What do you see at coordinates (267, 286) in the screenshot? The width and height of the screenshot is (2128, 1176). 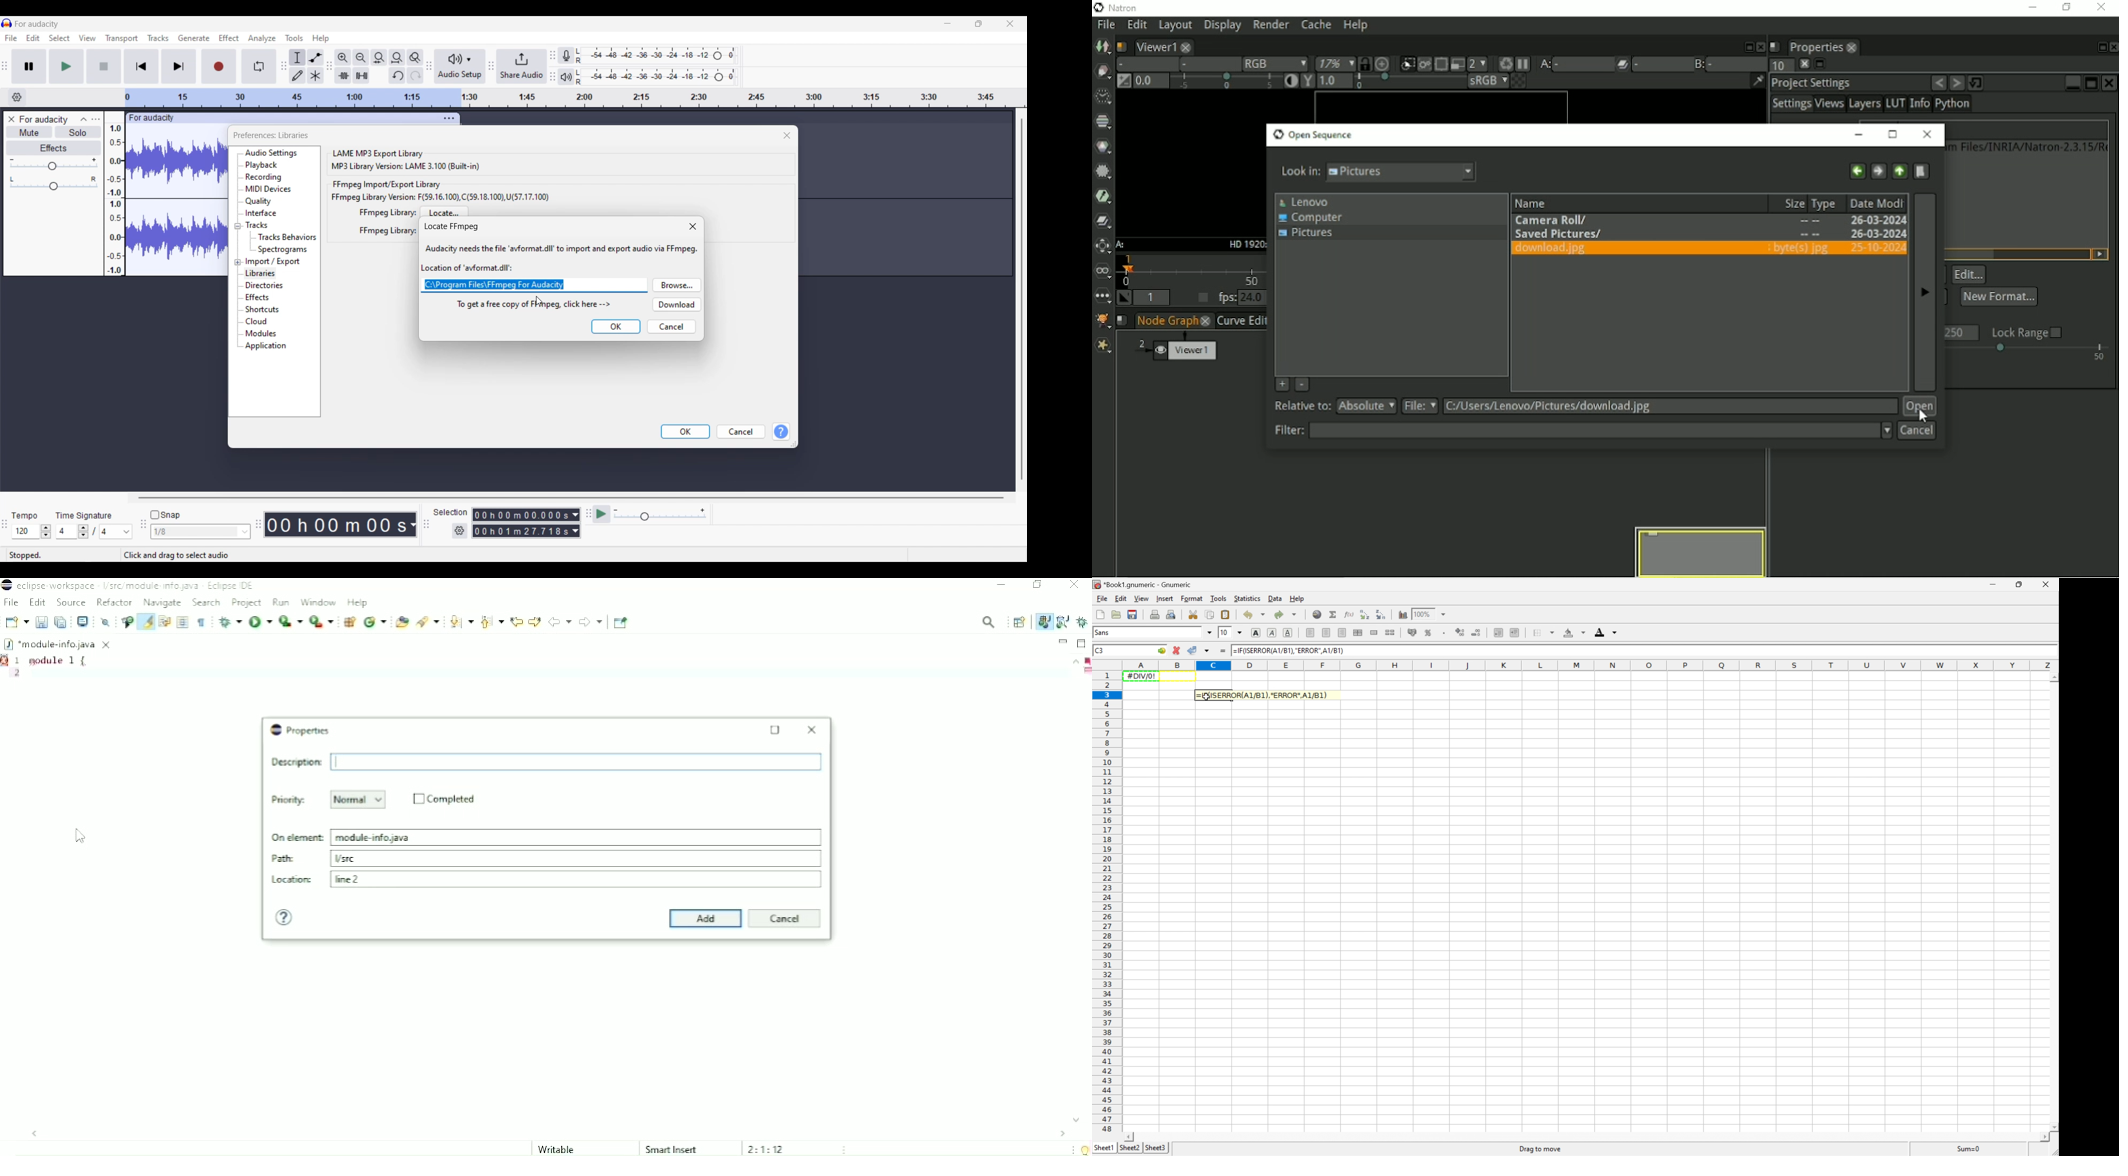 I see `Directories ` at bounding box center [267, 286].